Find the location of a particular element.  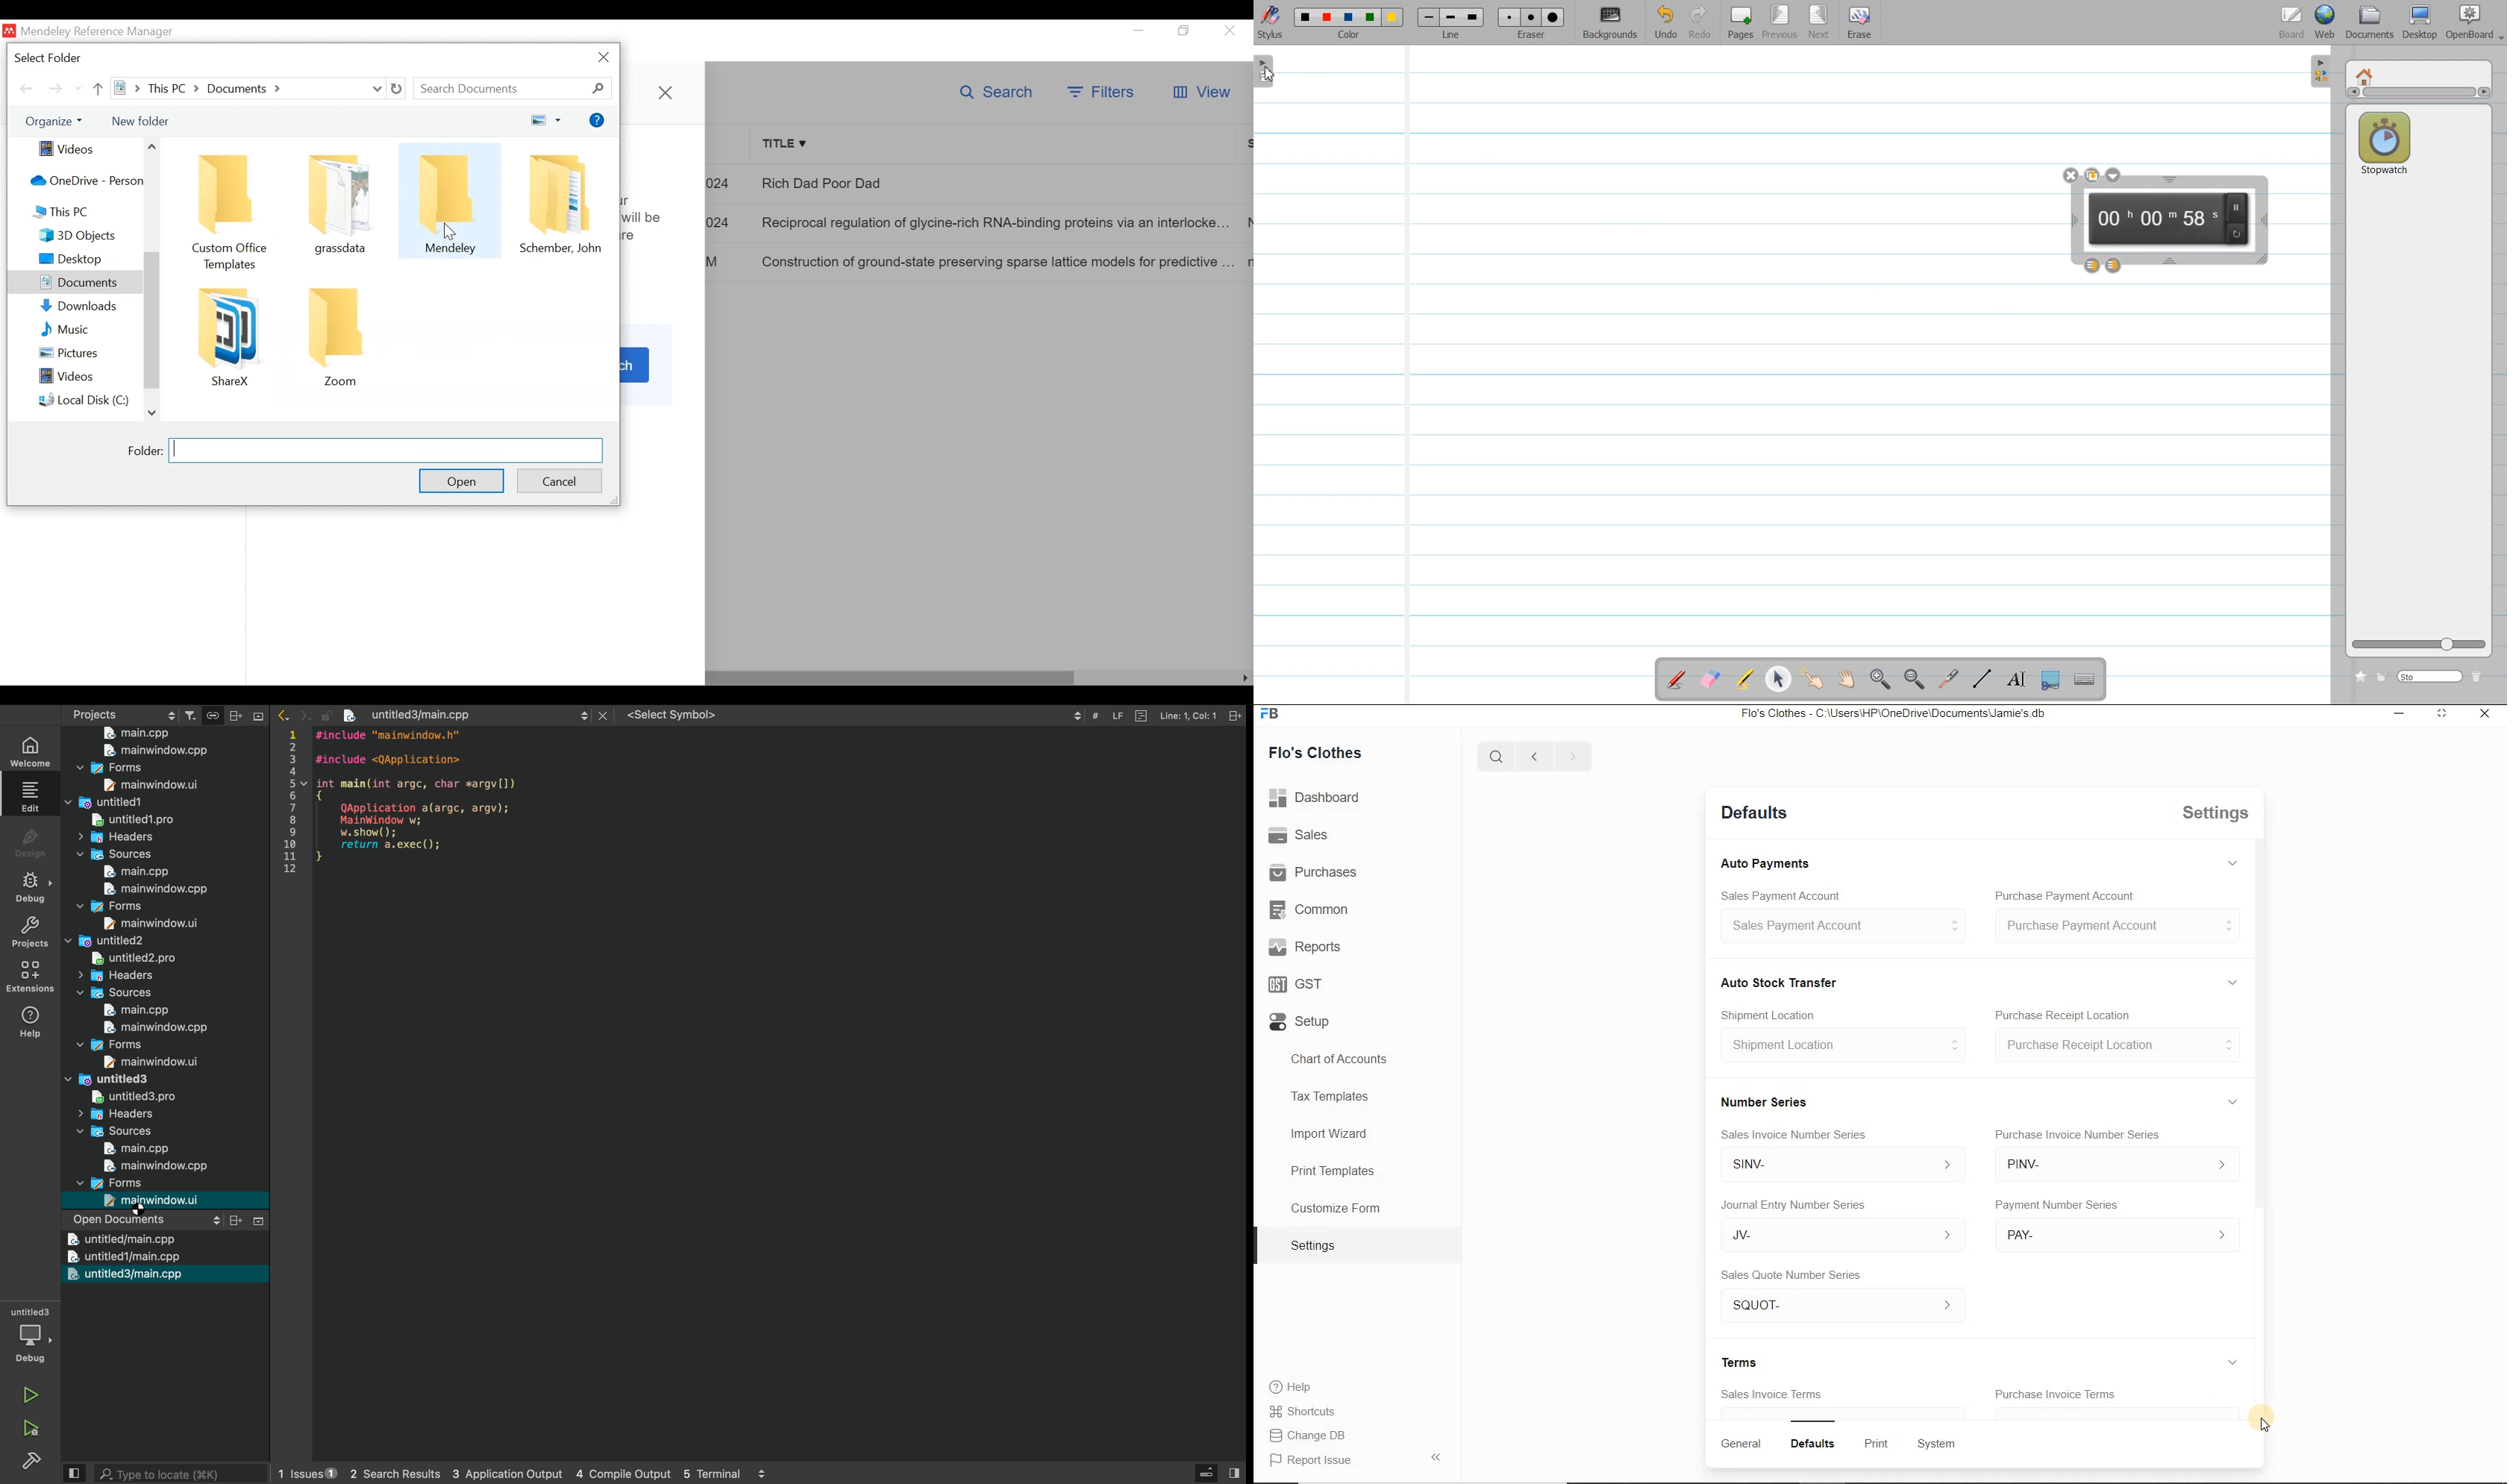

Construction of ground-state preserving sparse lattice models for predictive ... is located at coordinates (990, 263).